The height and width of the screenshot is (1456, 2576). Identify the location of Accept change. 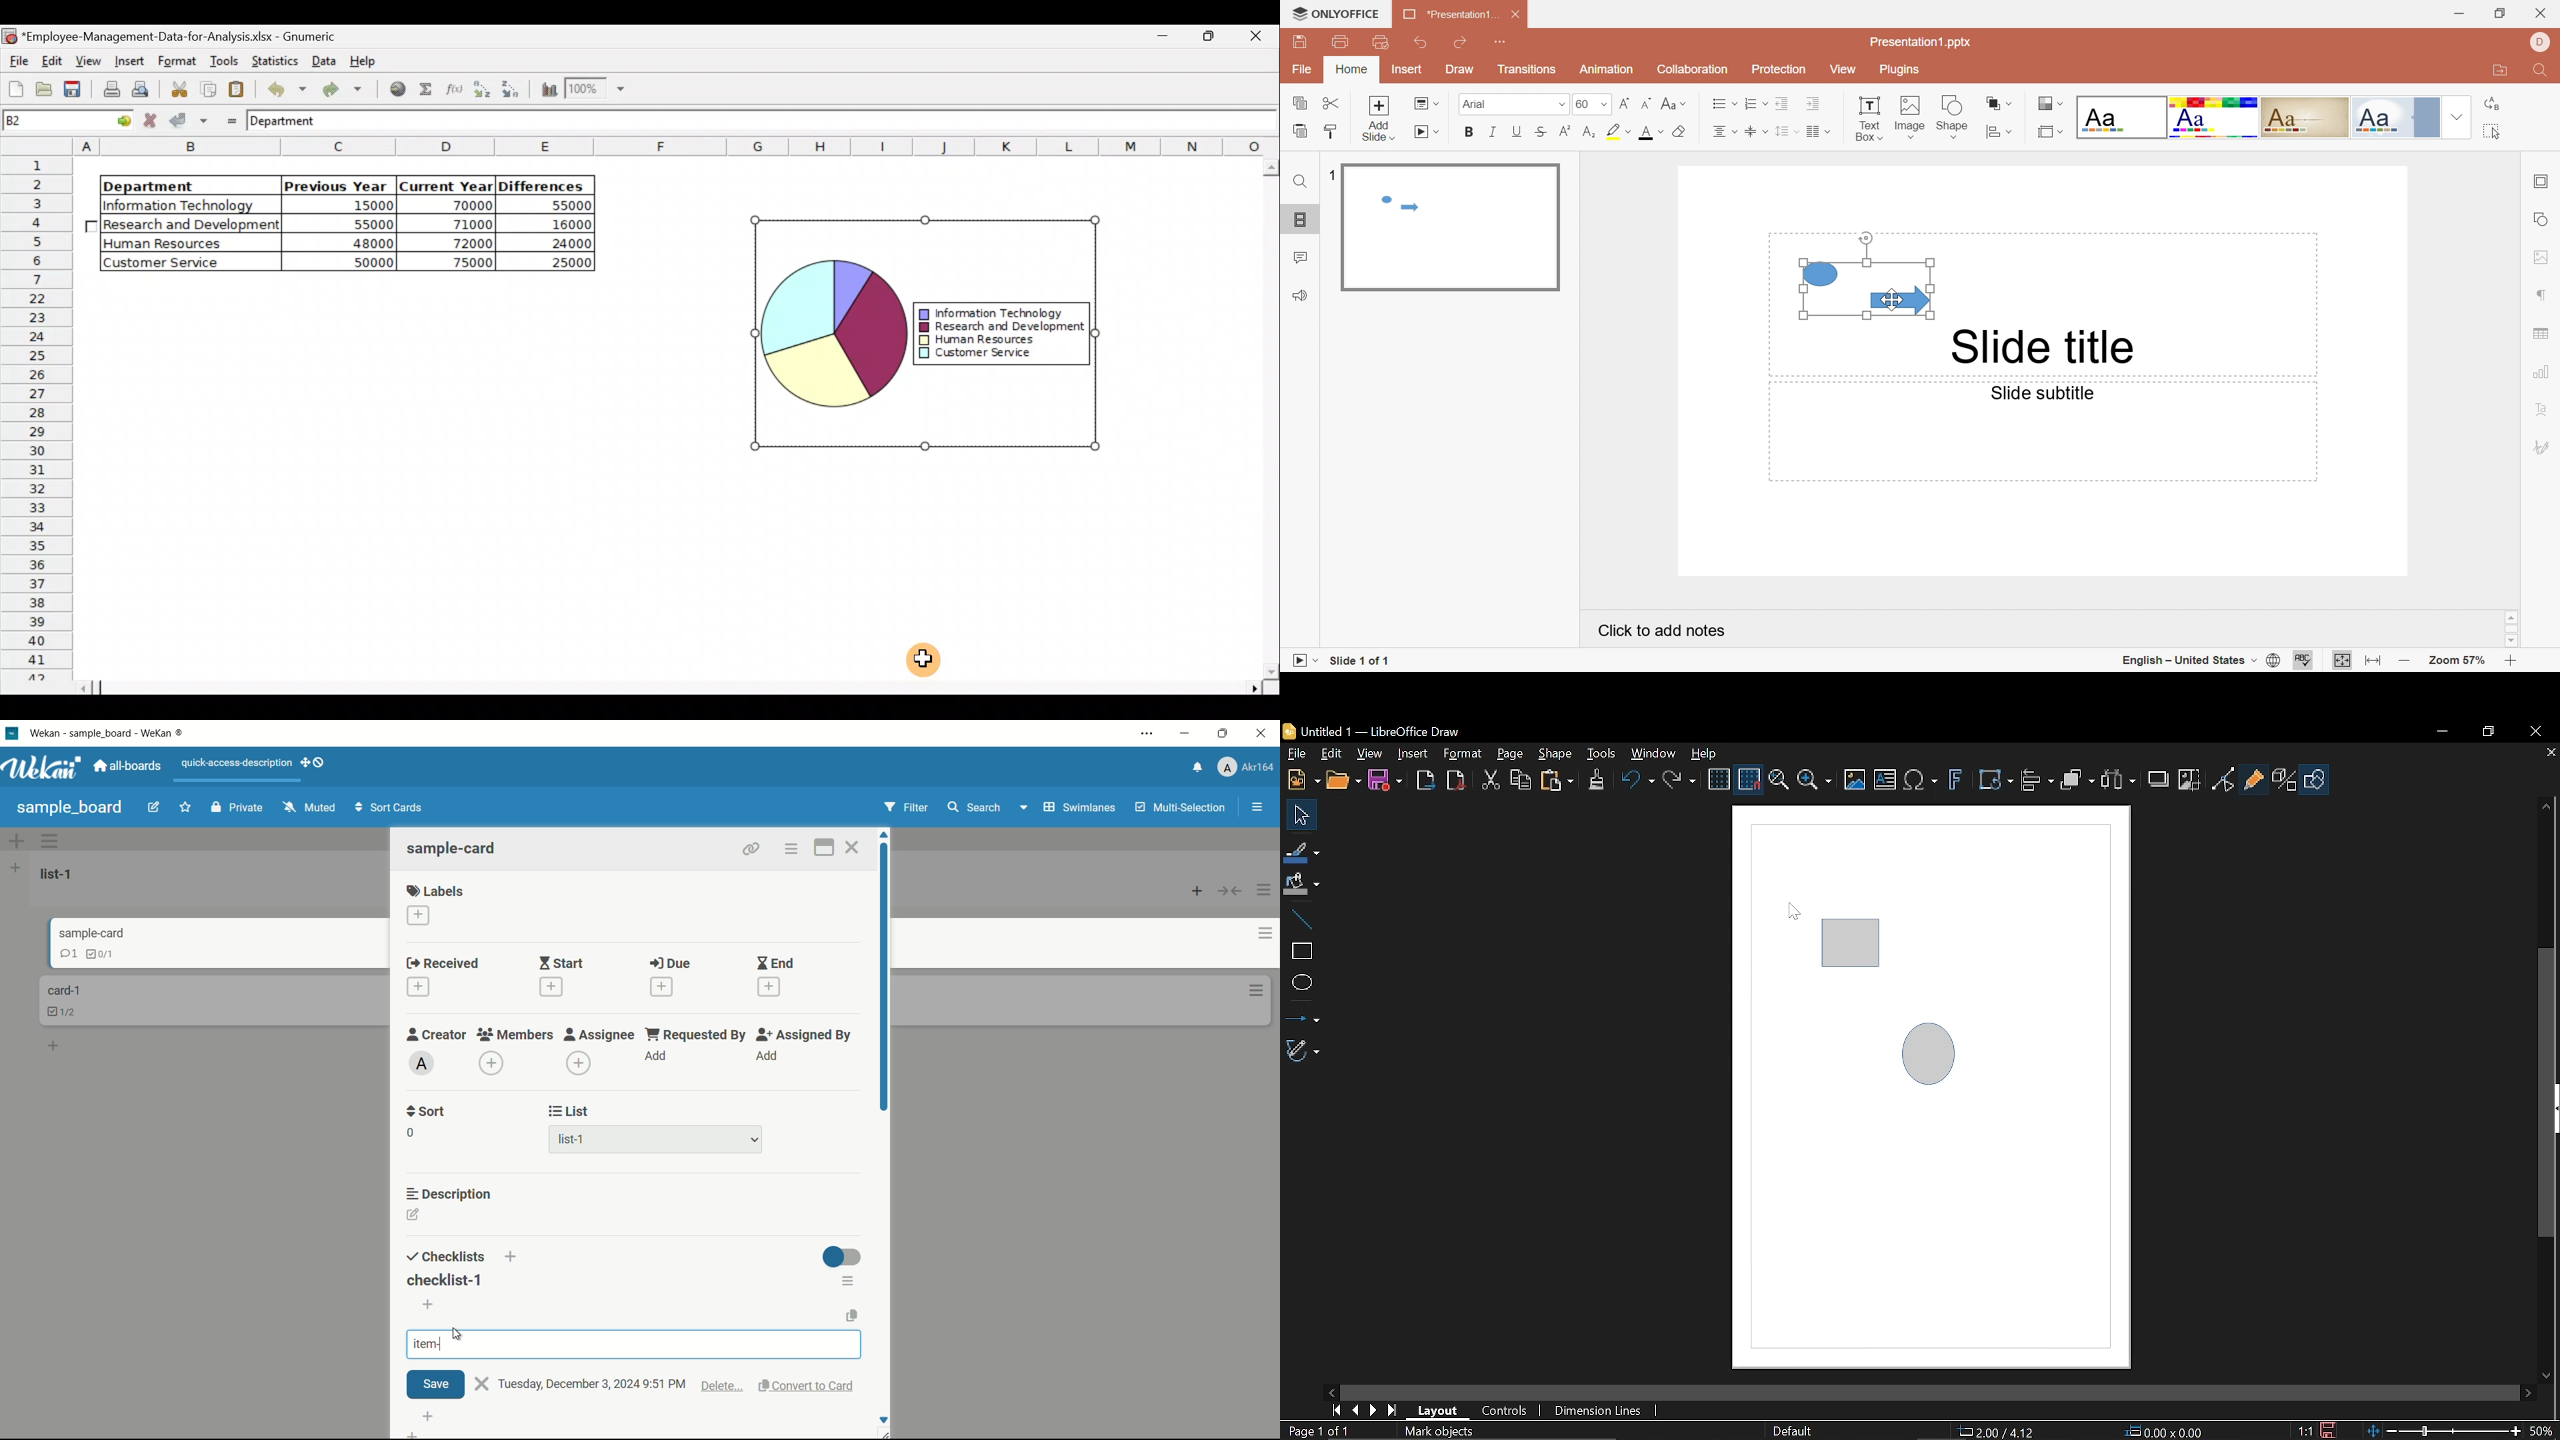
(189, 121).